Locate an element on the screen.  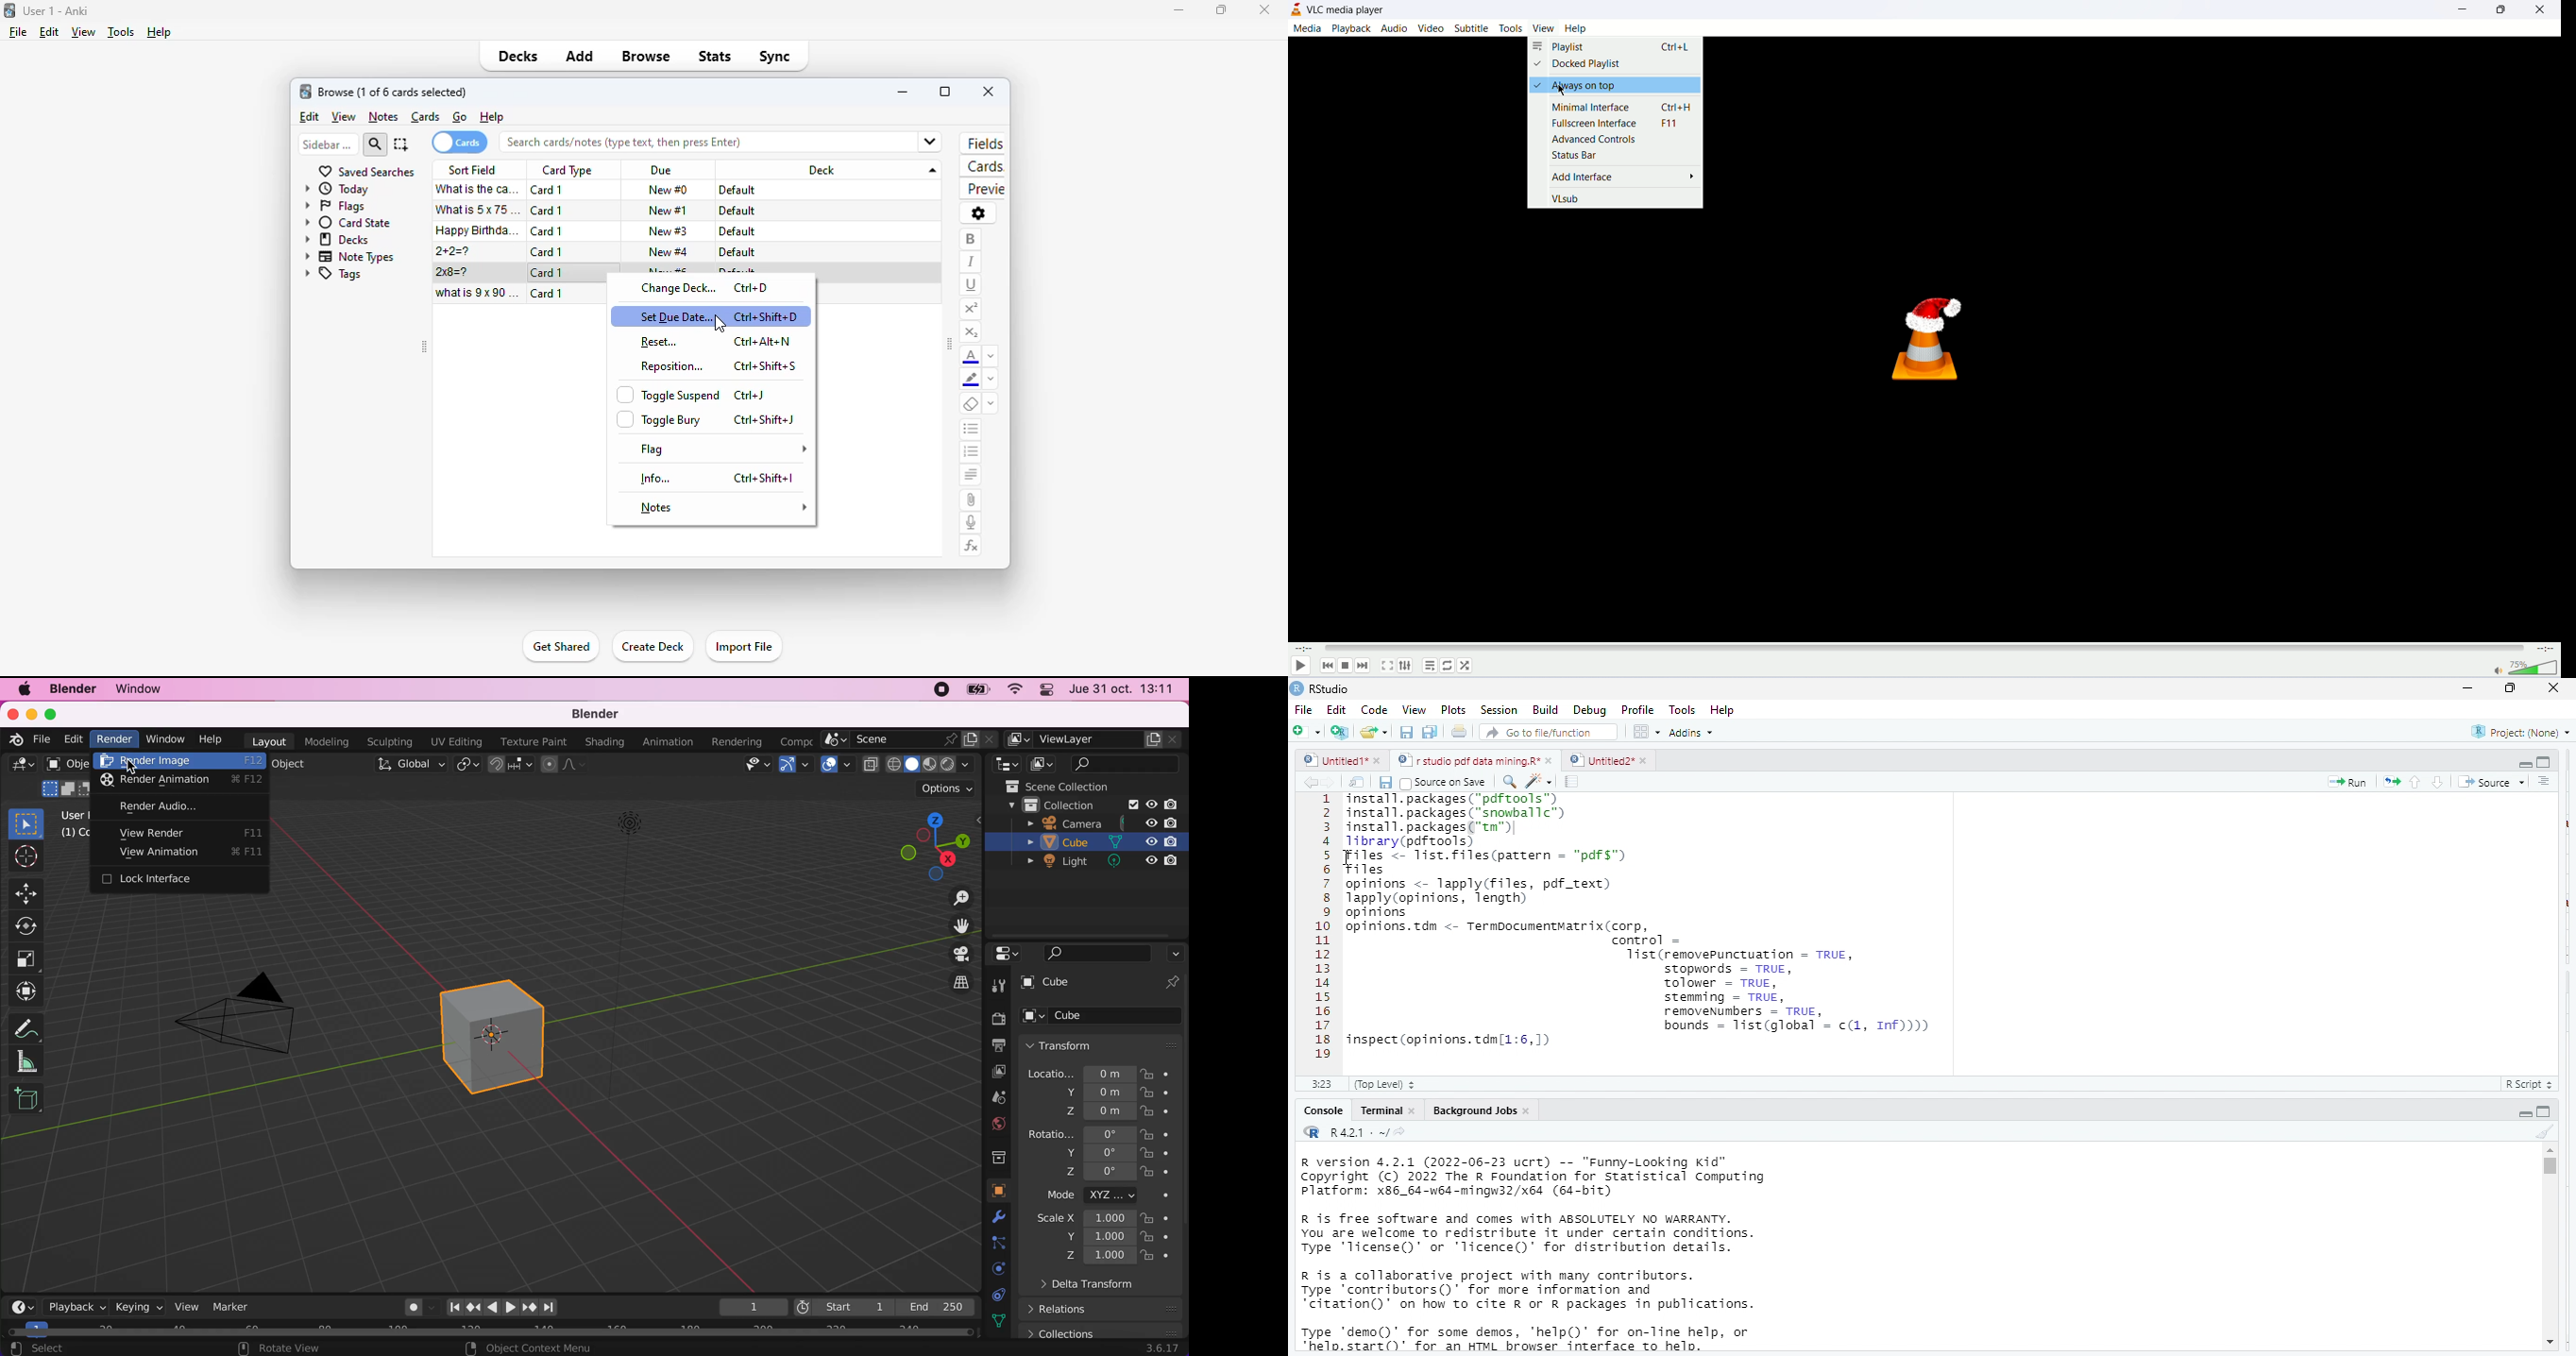
profile is located at coordinates (1637, 708).